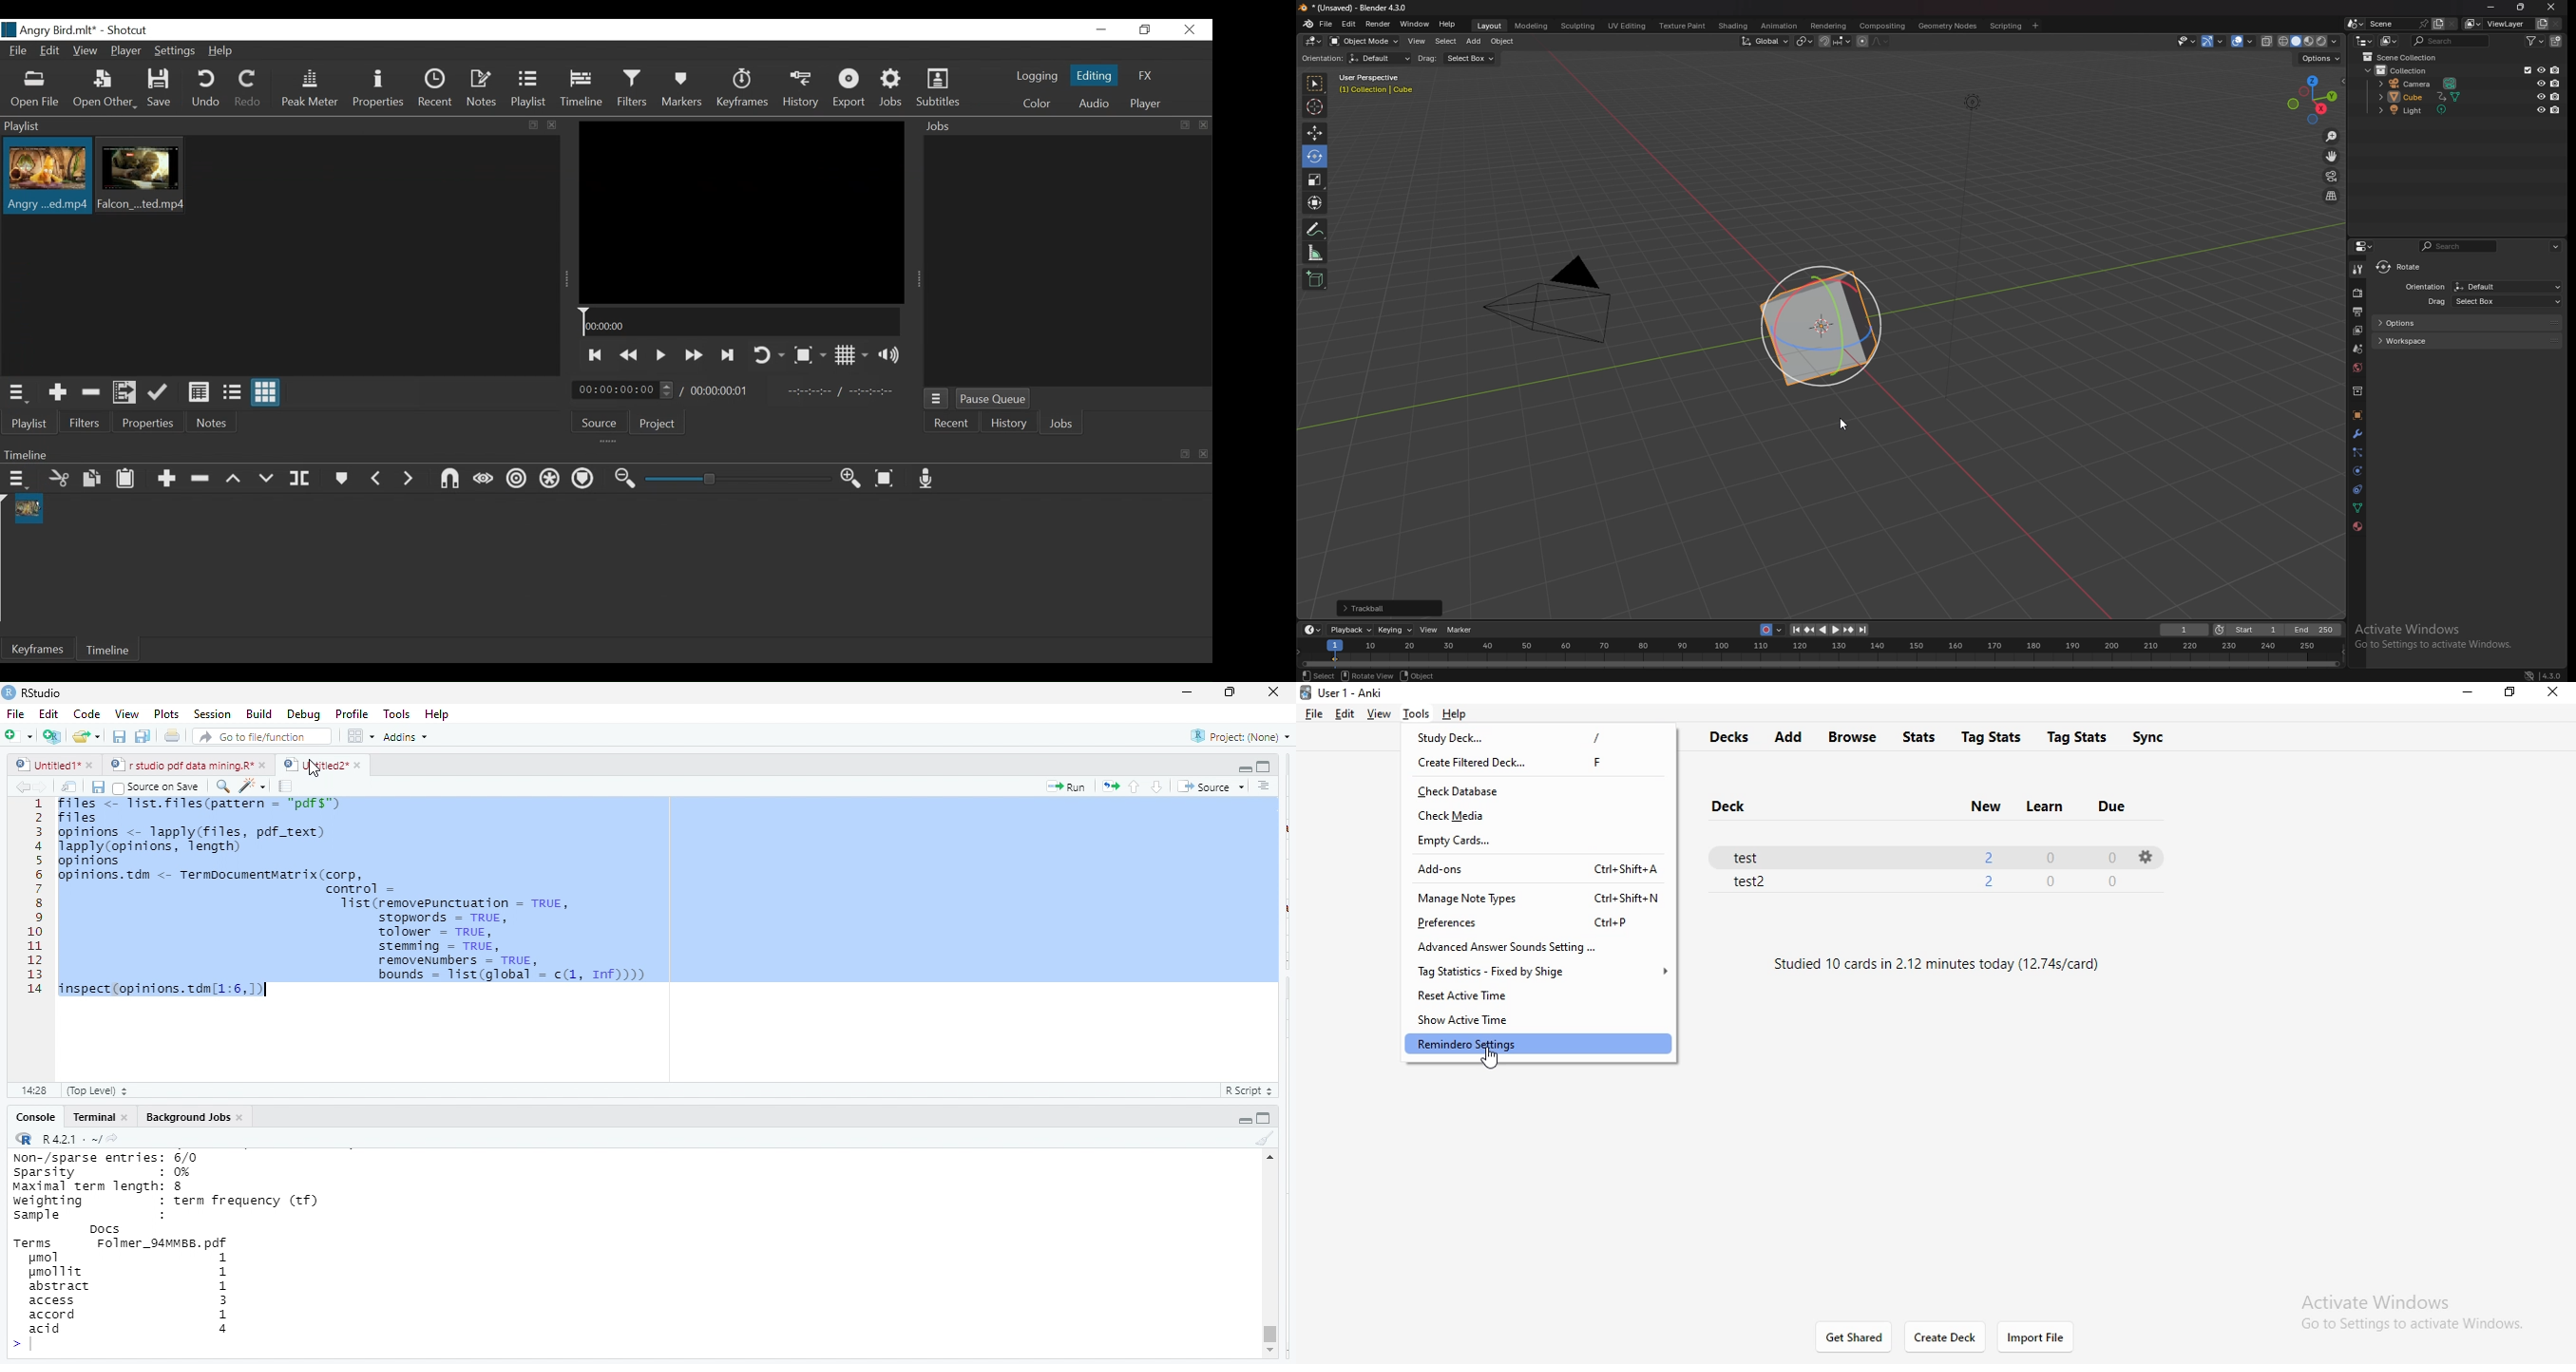  Describe the element at coordinates (183, 1117) in the screenshot. I see `background jobs` at that location.